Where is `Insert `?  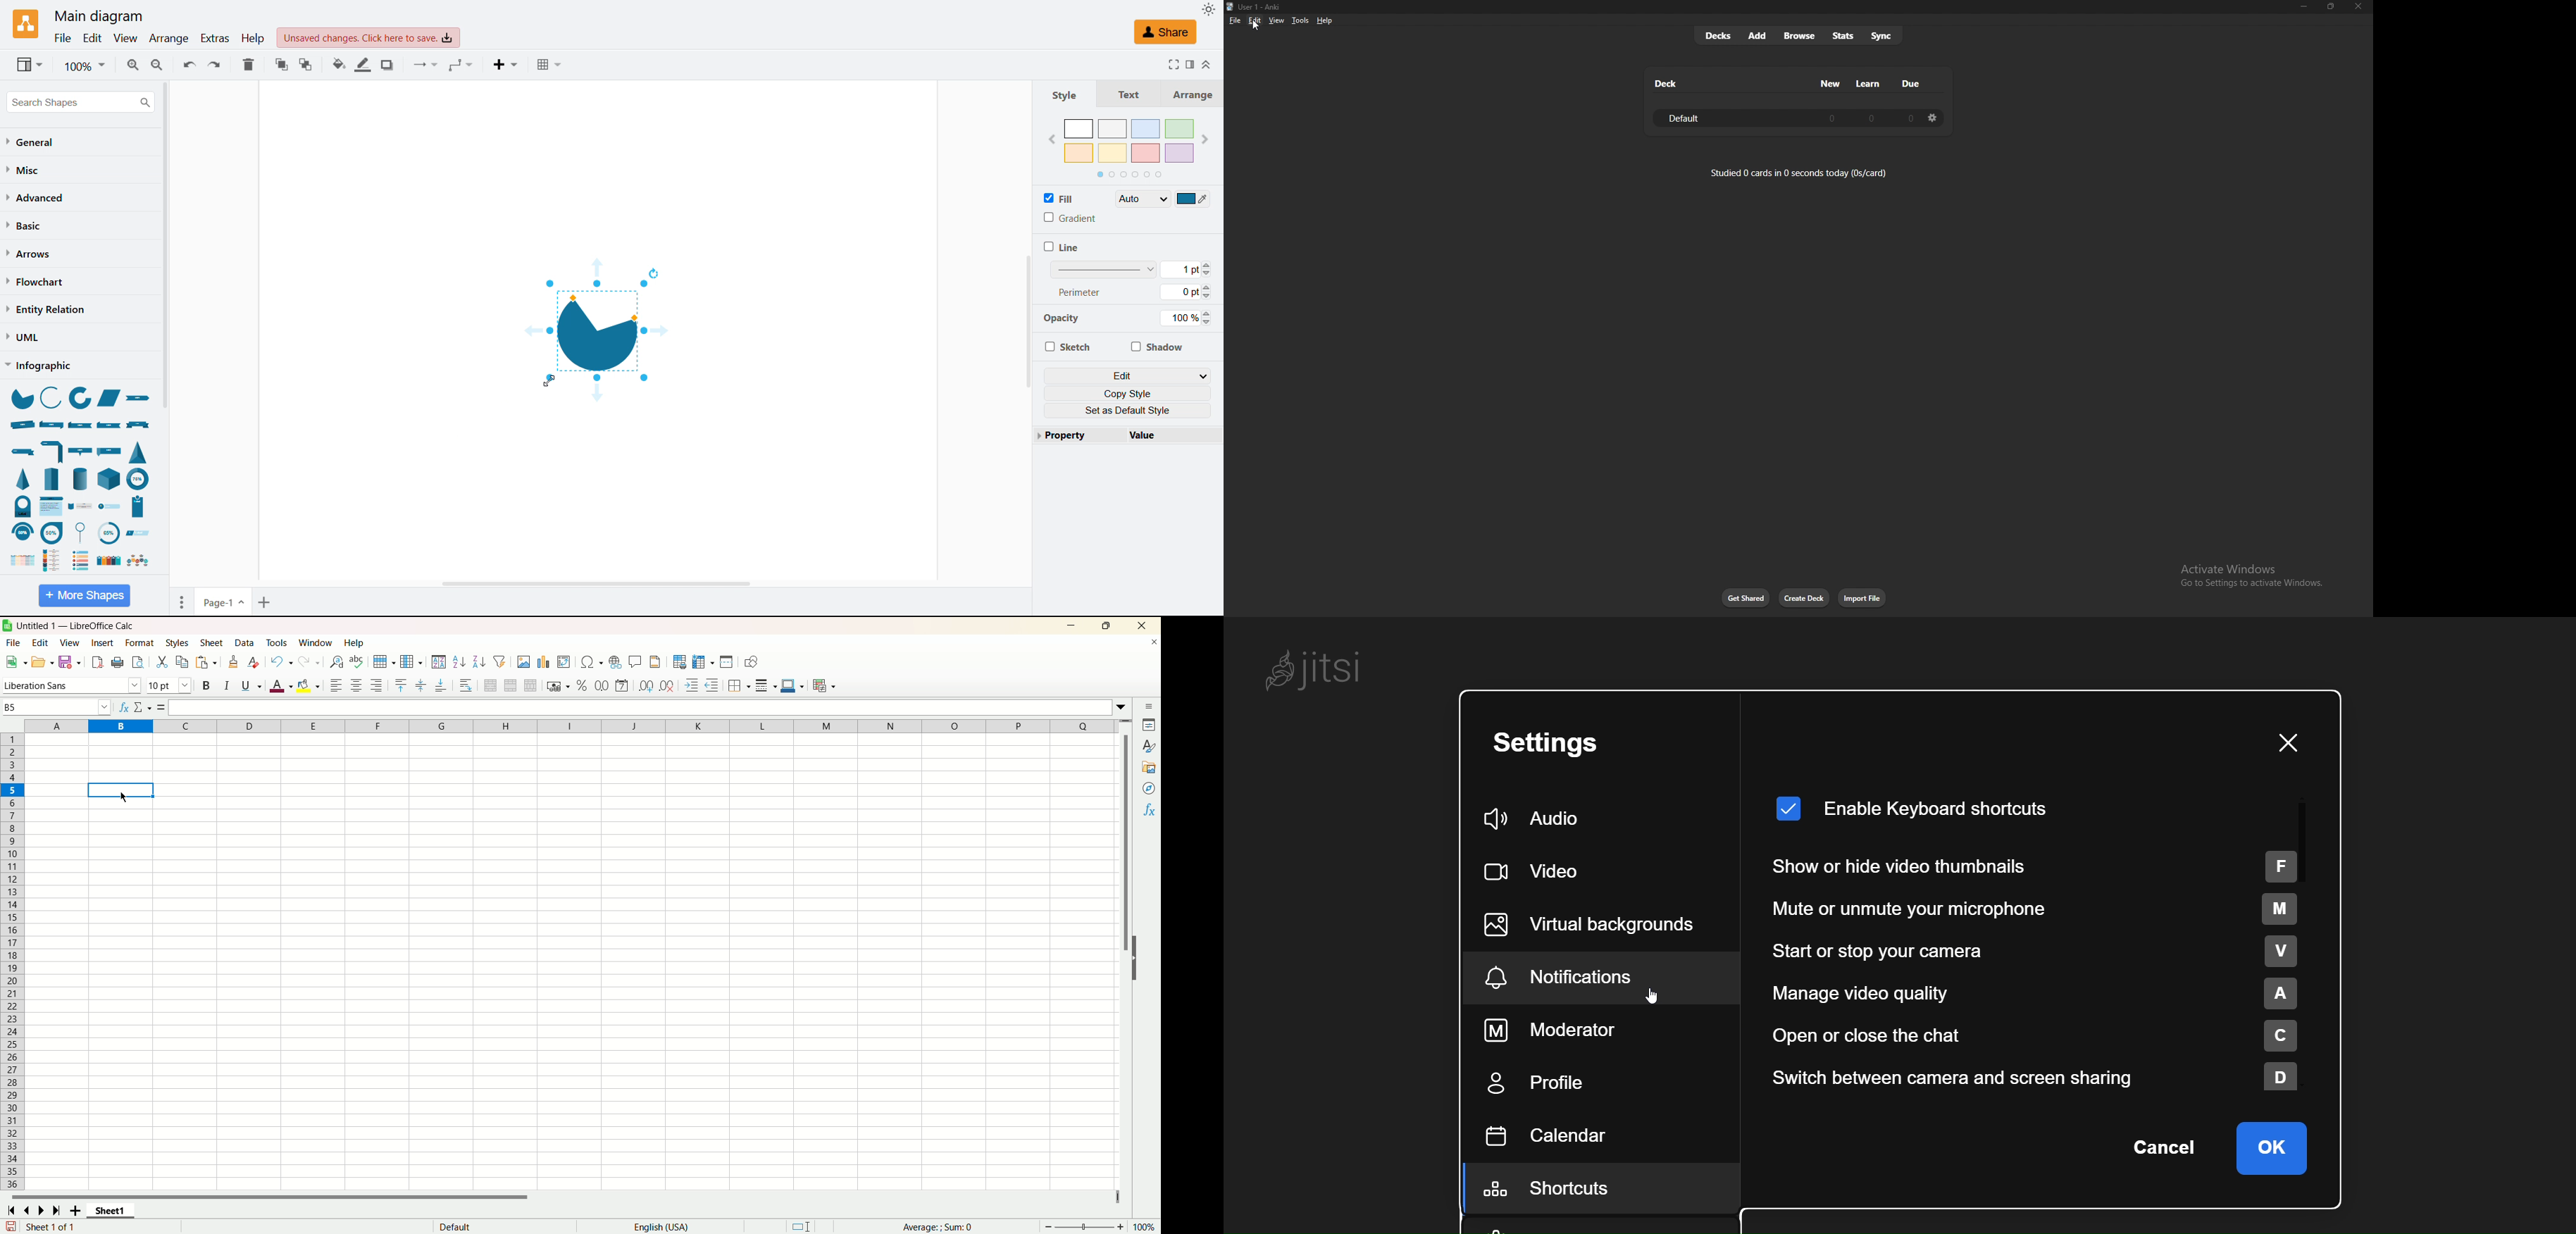 Insert  is located at coordinates (508, 66).